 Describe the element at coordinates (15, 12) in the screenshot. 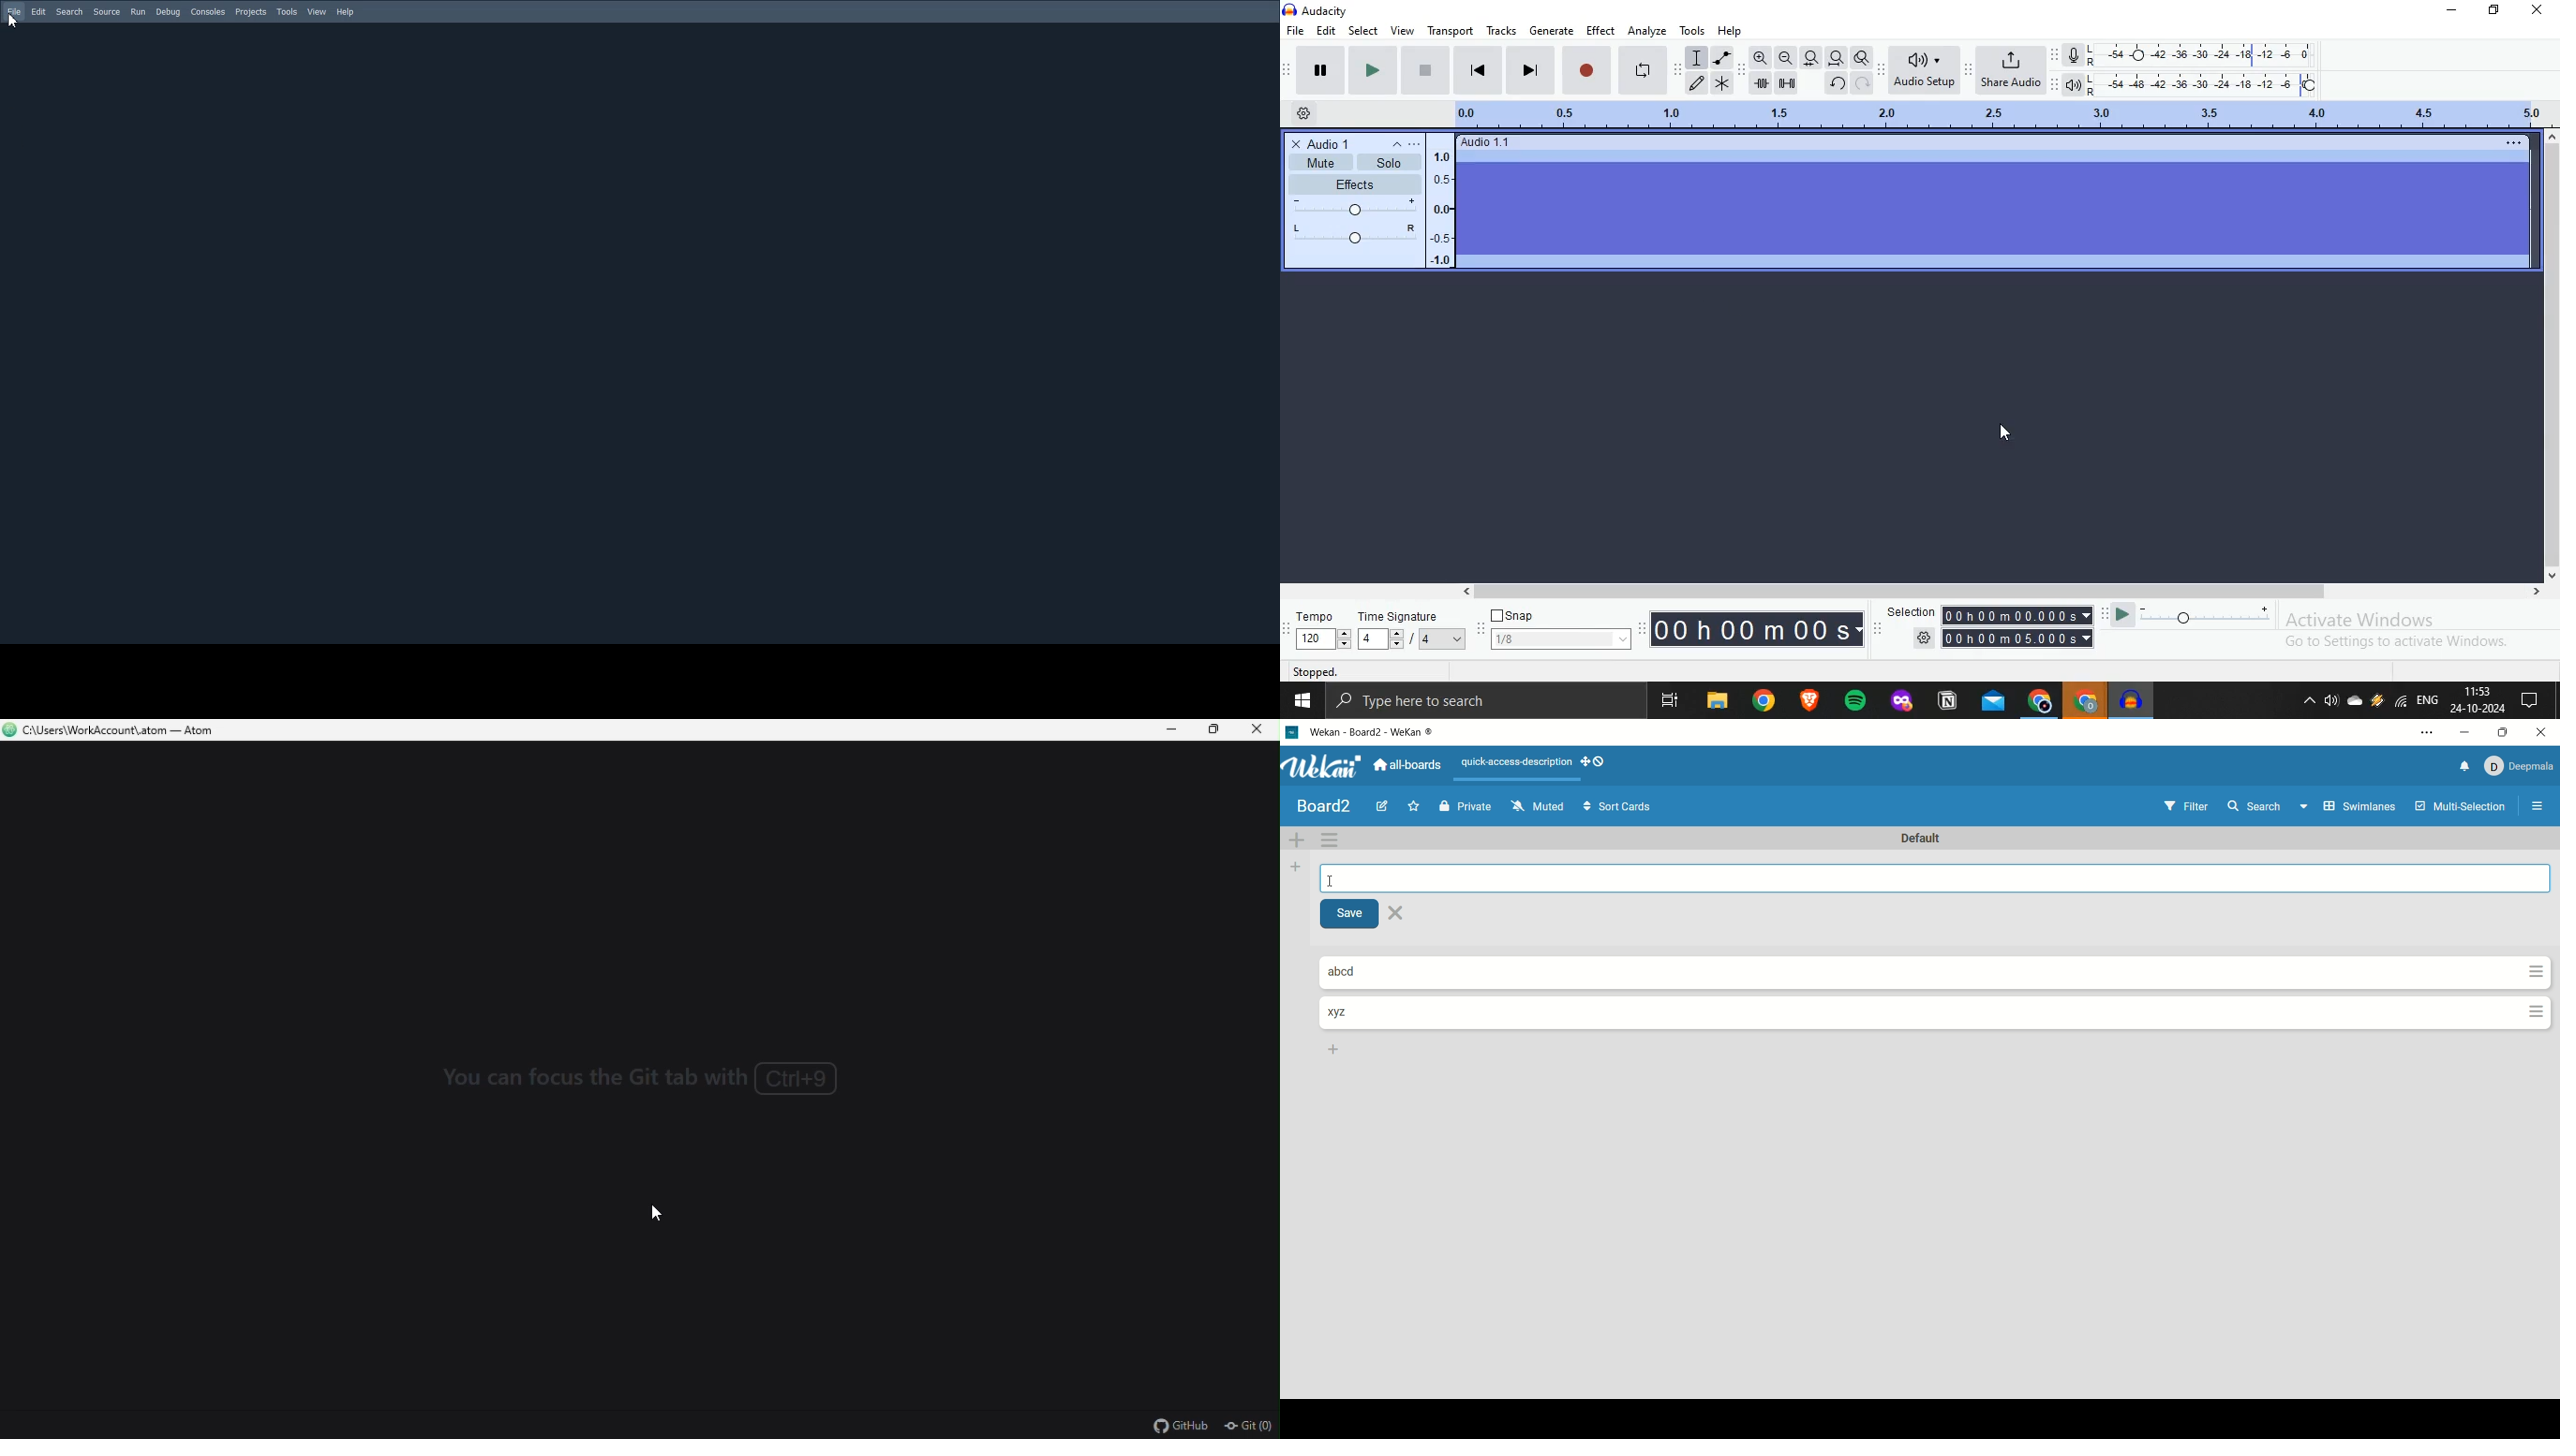

I see `File` at that location.